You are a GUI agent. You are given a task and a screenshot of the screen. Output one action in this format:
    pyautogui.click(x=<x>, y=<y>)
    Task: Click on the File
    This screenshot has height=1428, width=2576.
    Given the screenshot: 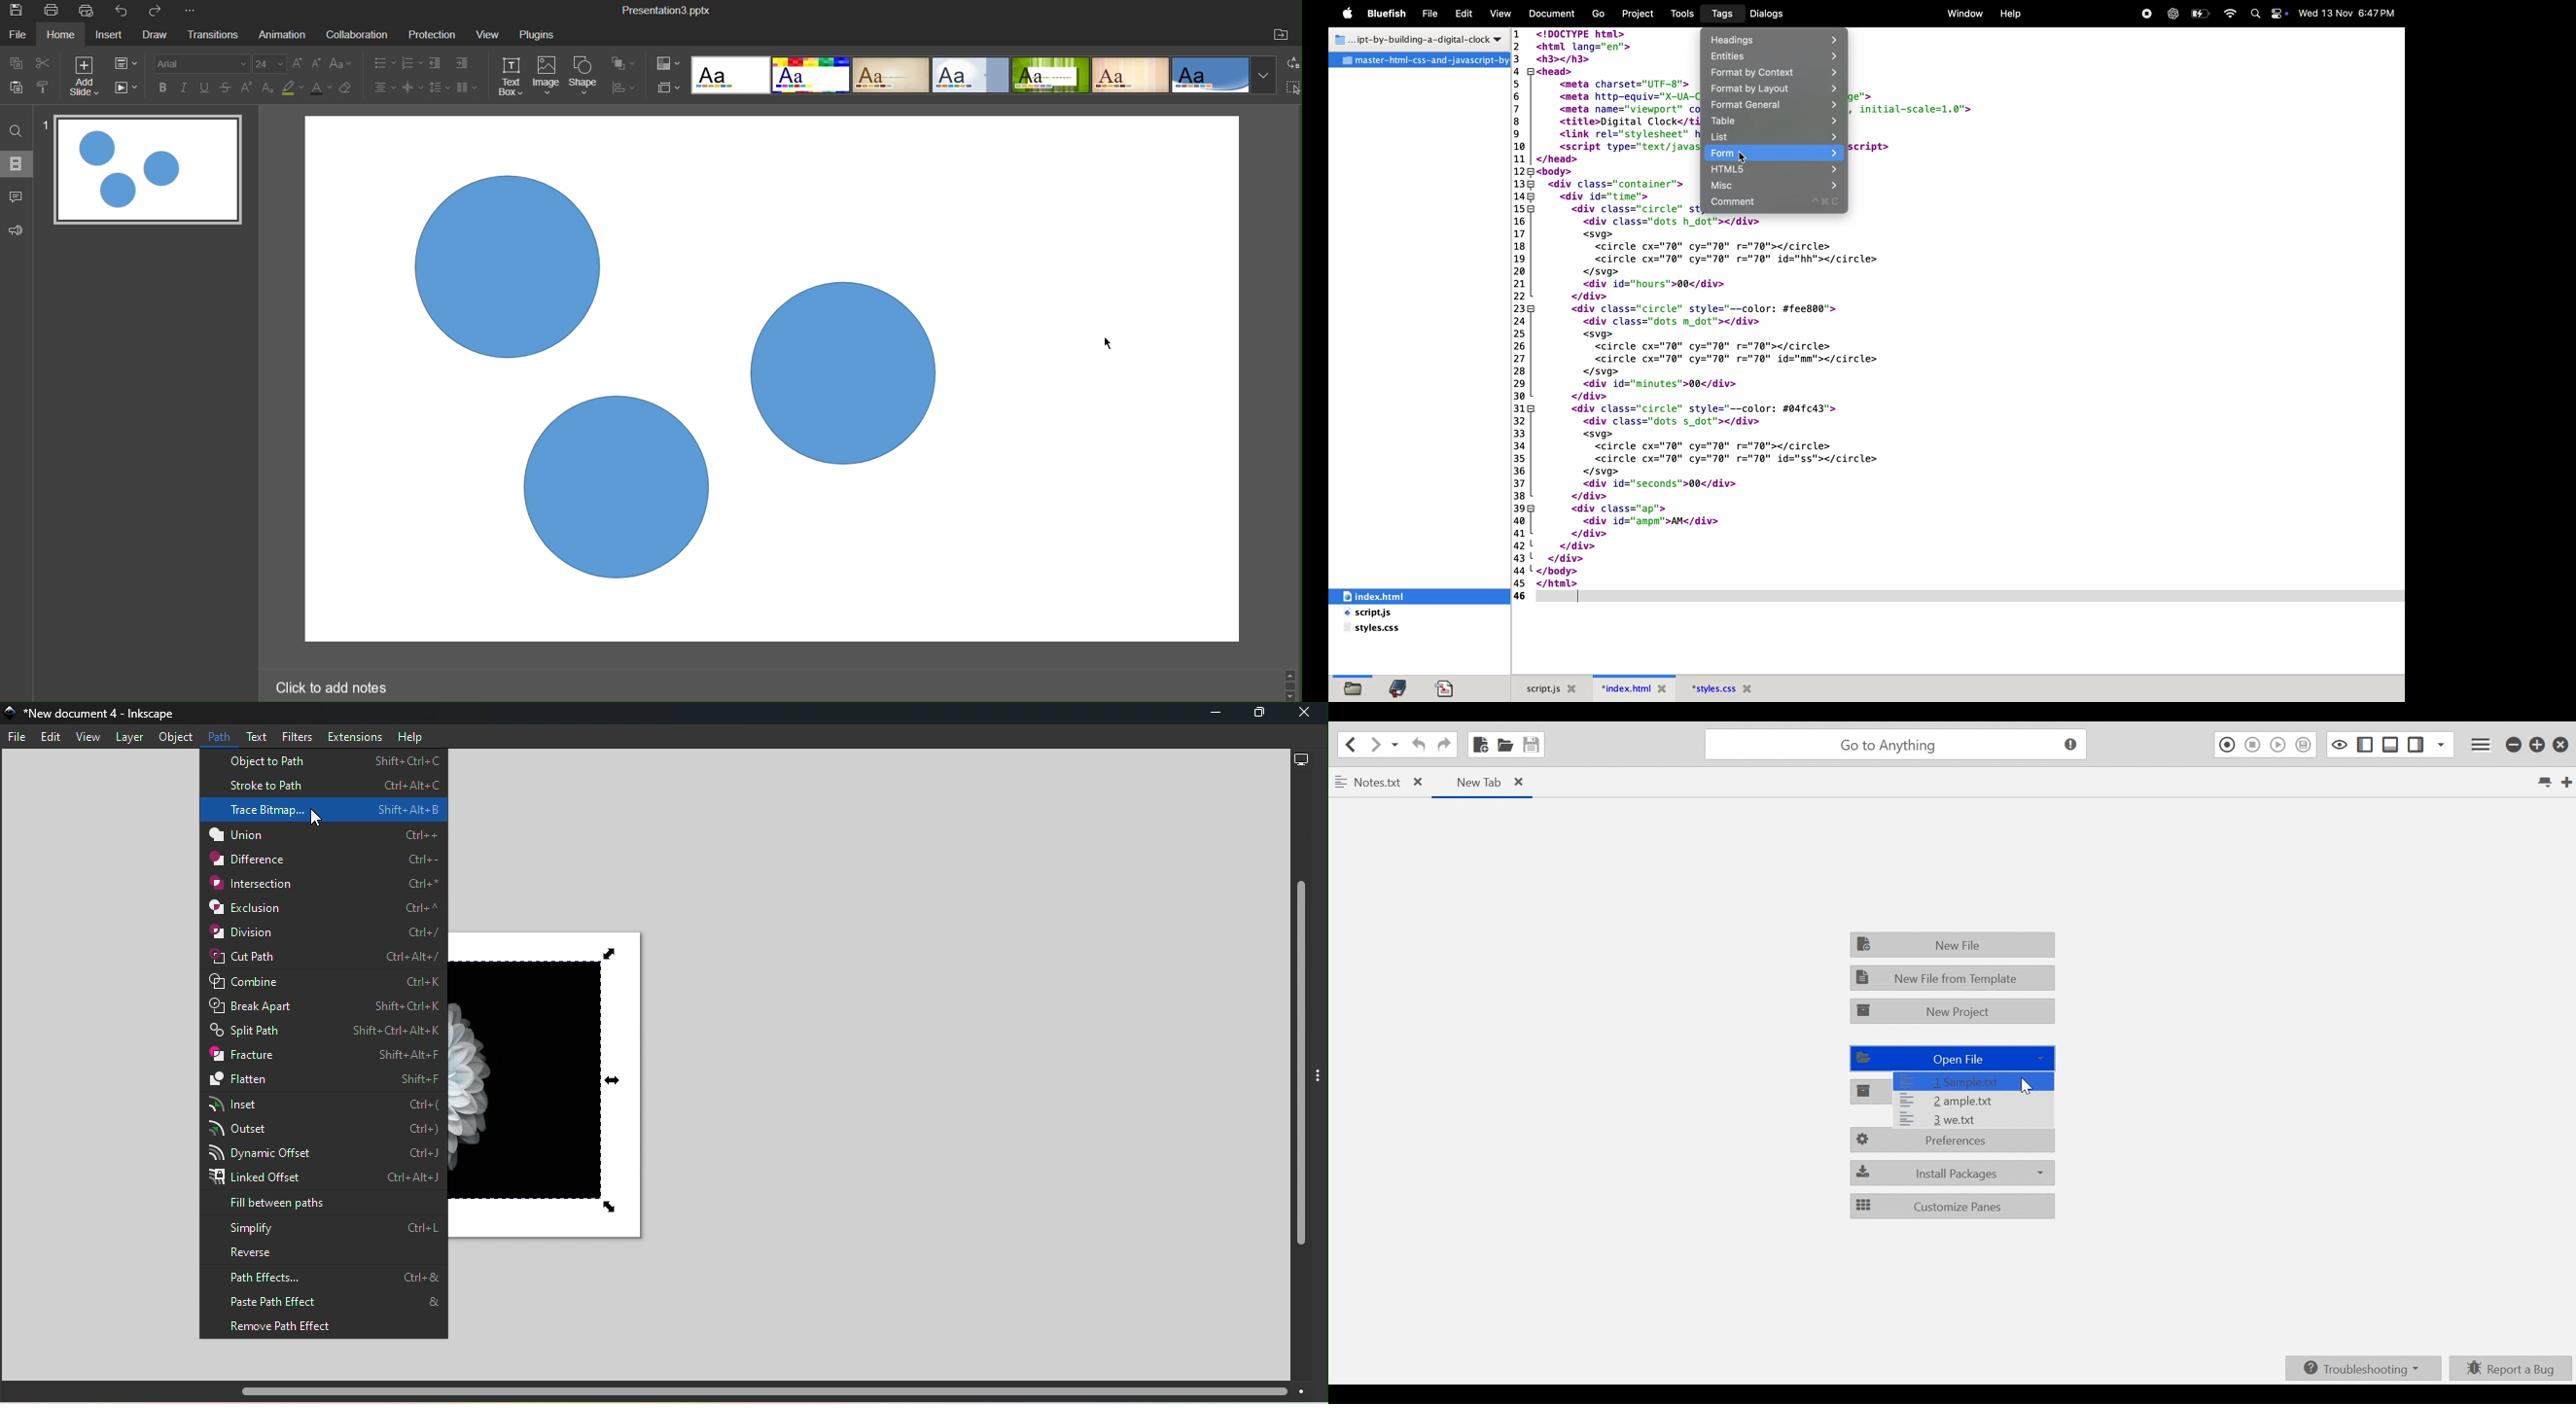 What is the action you would take?
    pyautogui.click(x=1432, y=14)
    